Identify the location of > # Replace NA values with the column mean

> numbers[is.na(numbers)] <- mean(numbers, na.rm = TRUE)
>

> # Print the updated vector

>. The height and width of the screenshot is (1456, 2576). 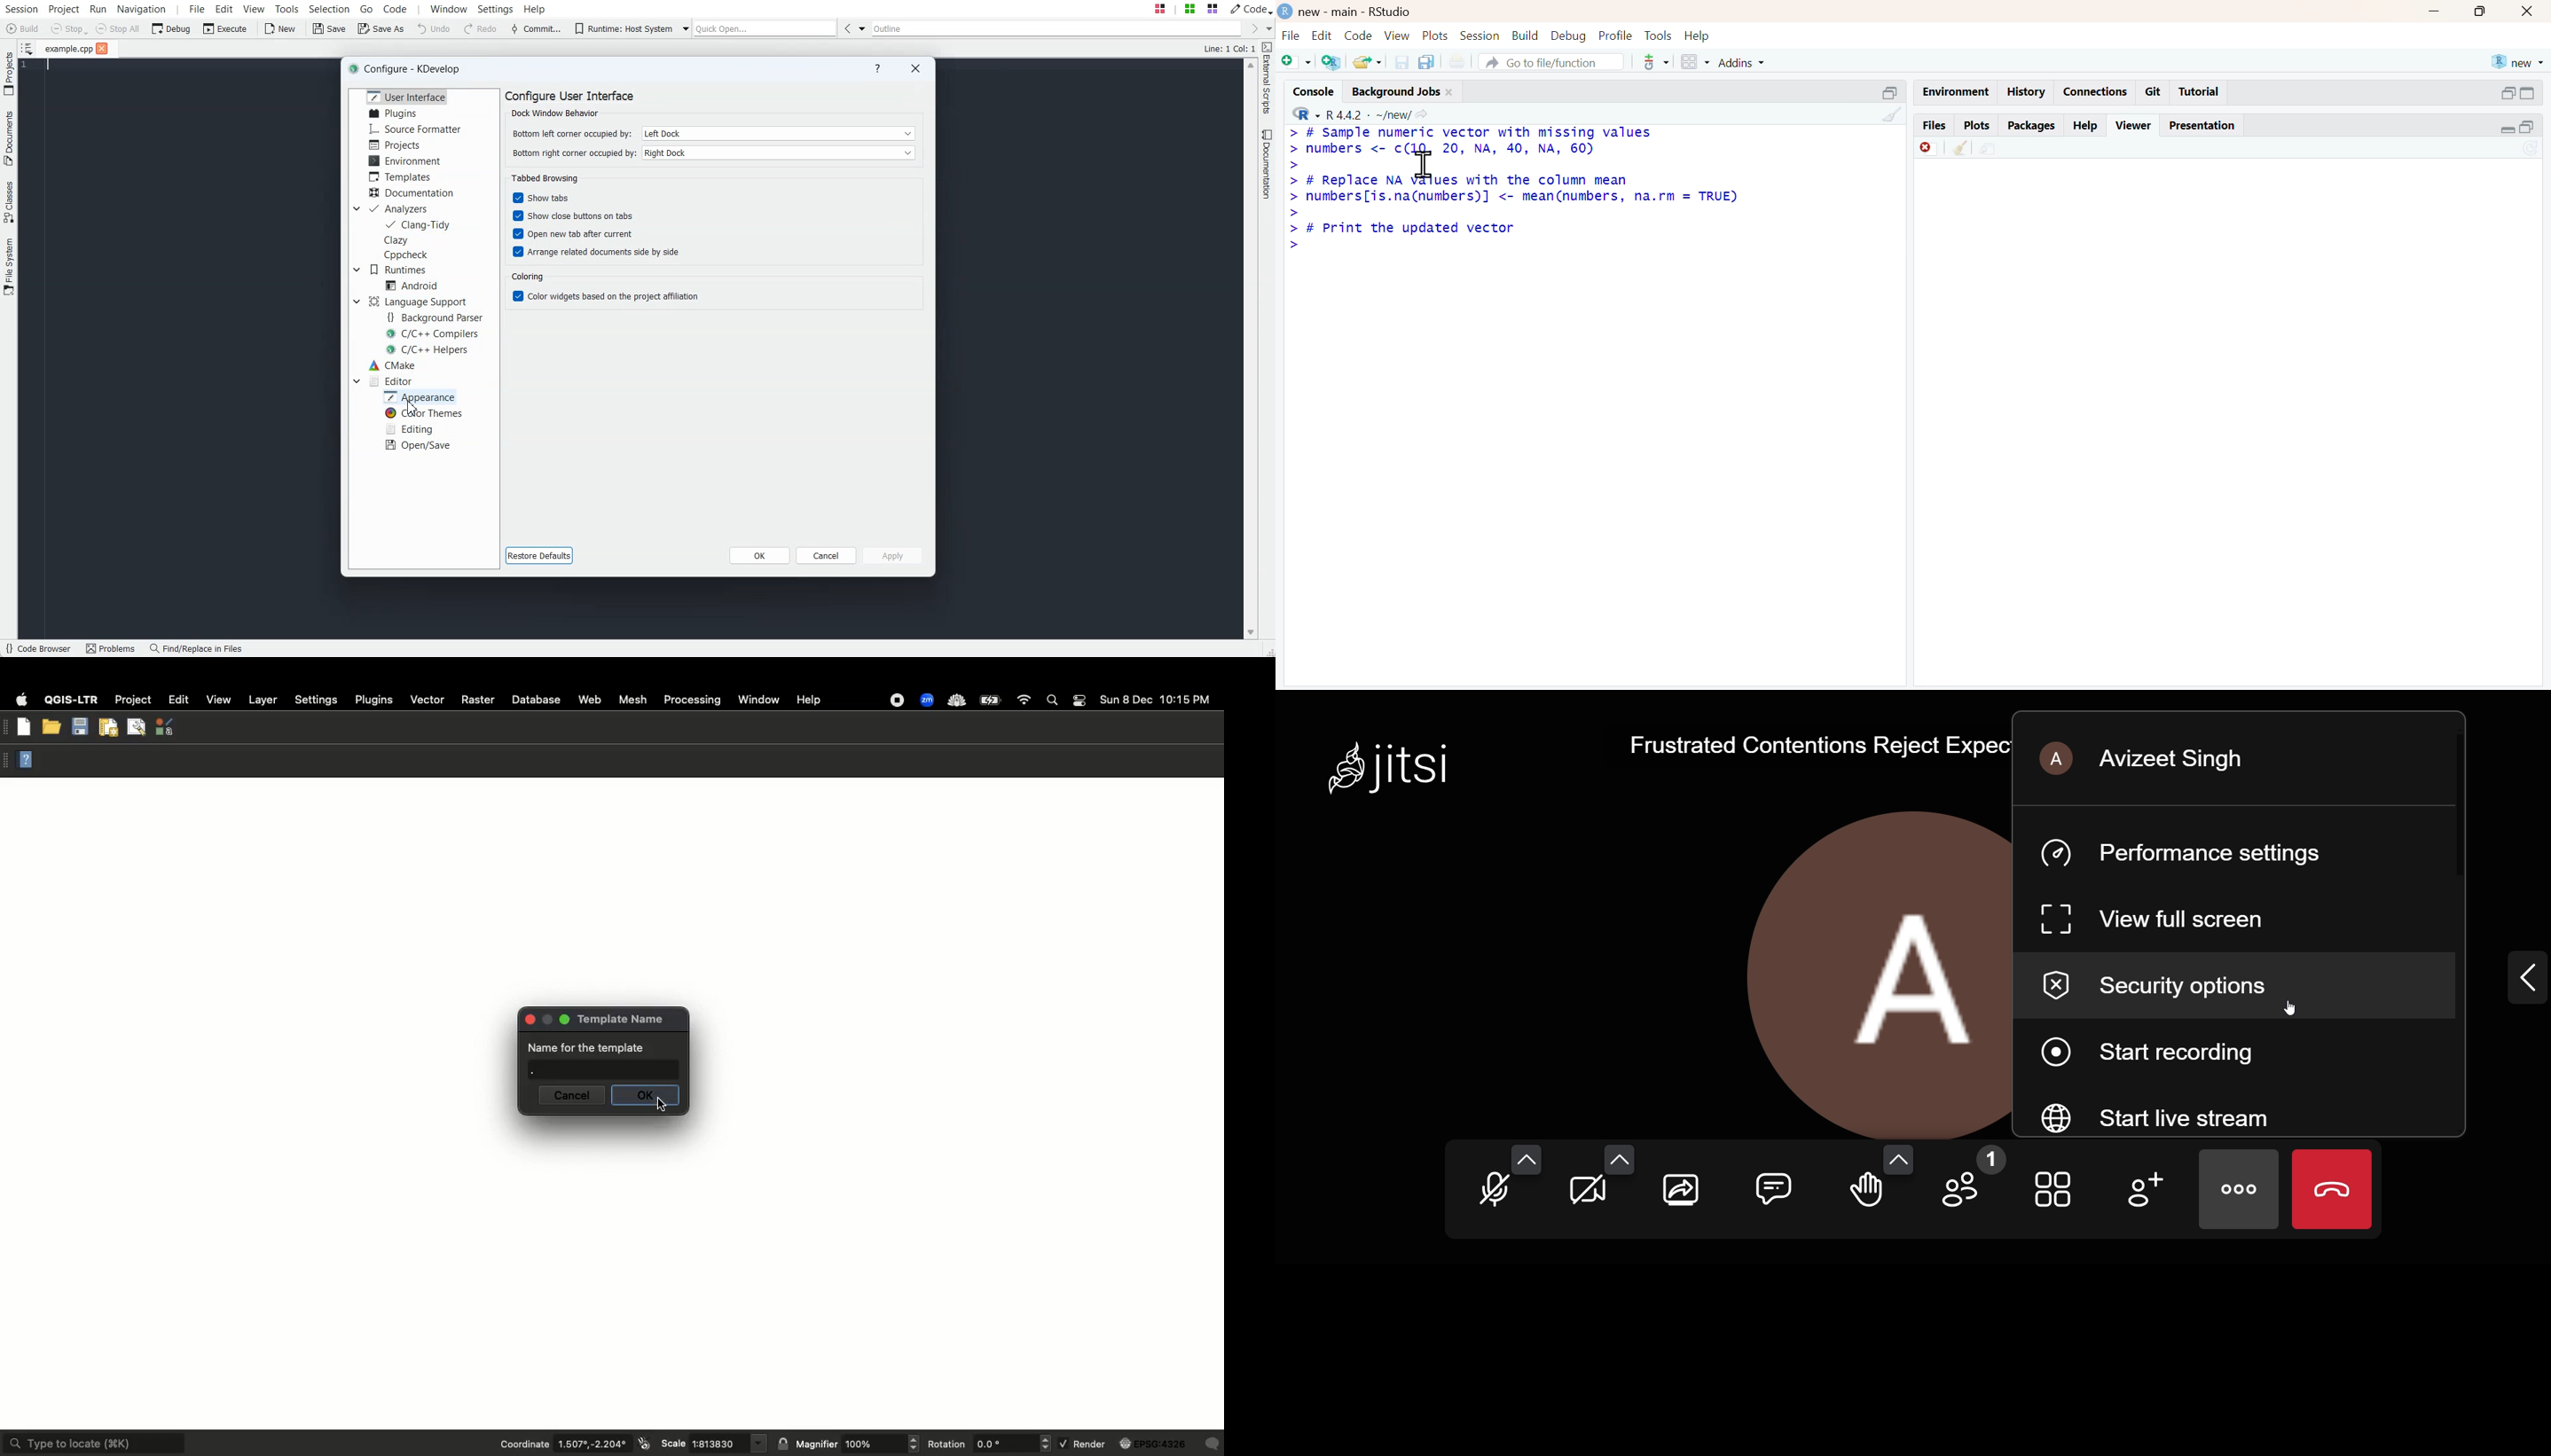
(1515, 214).